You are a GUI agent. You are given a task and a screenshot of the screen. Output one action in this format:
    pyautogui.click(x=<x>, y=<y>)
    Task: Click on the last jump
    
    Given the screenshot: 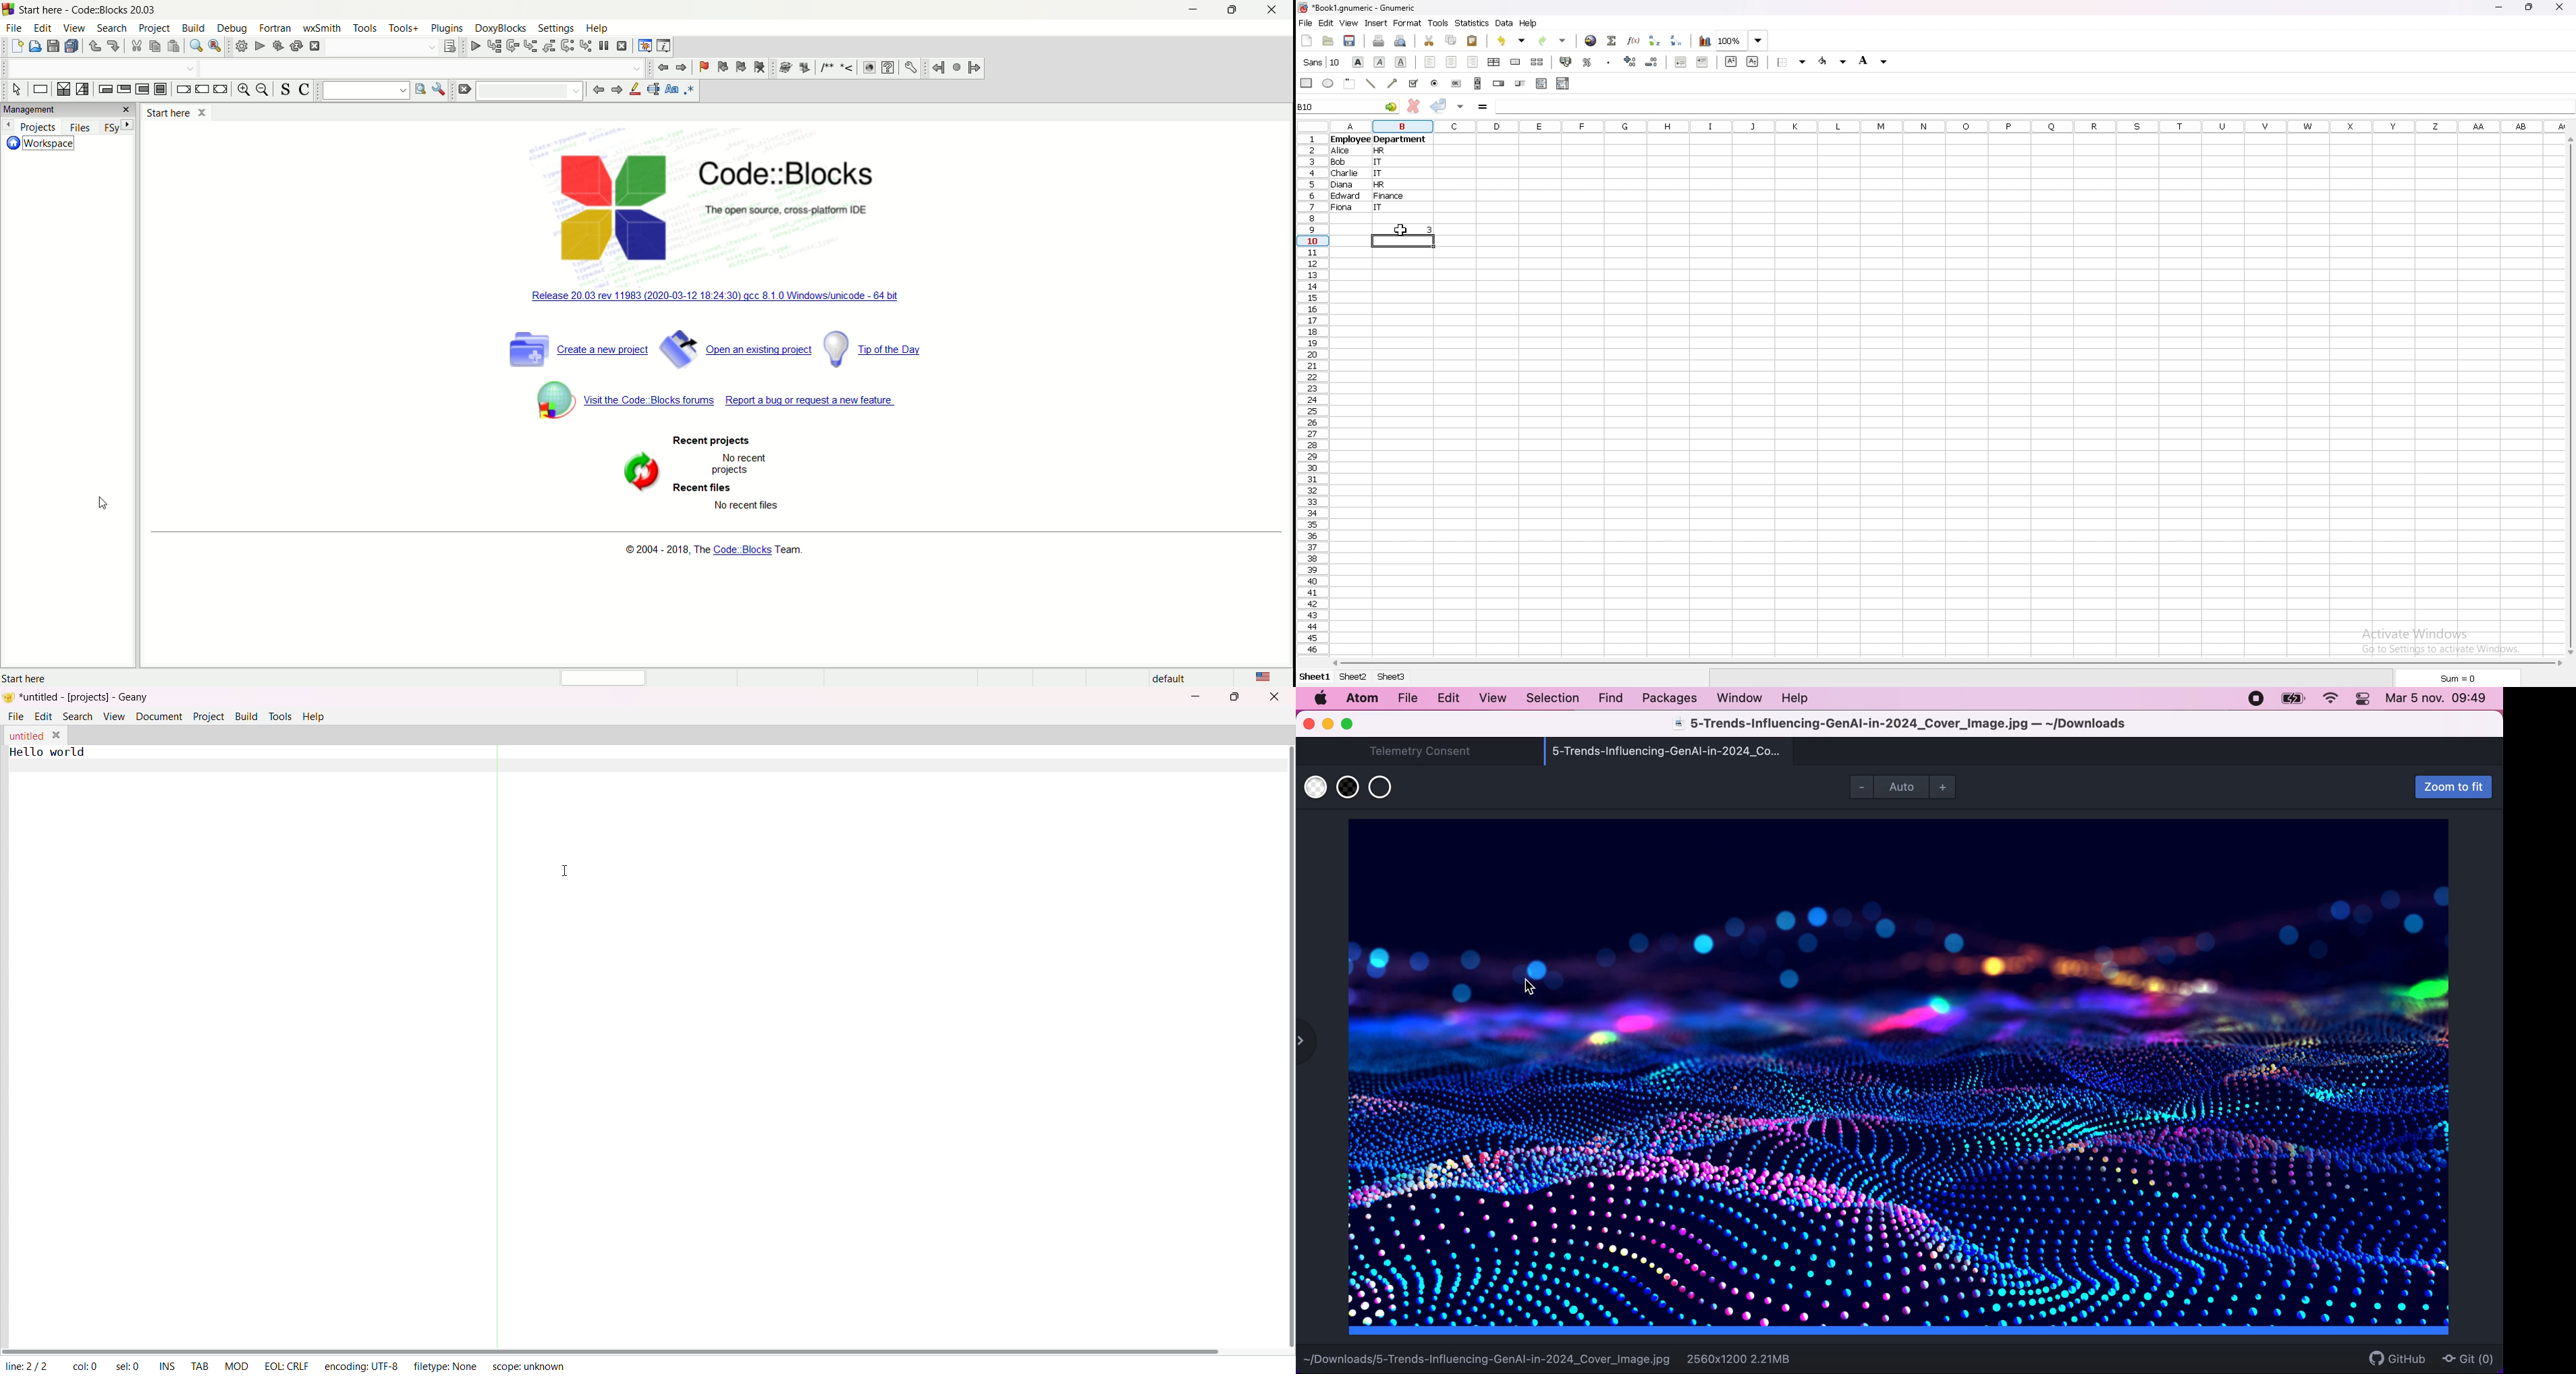 What is the action you would take?
    pyautogui.click(x=956, y=69)
    